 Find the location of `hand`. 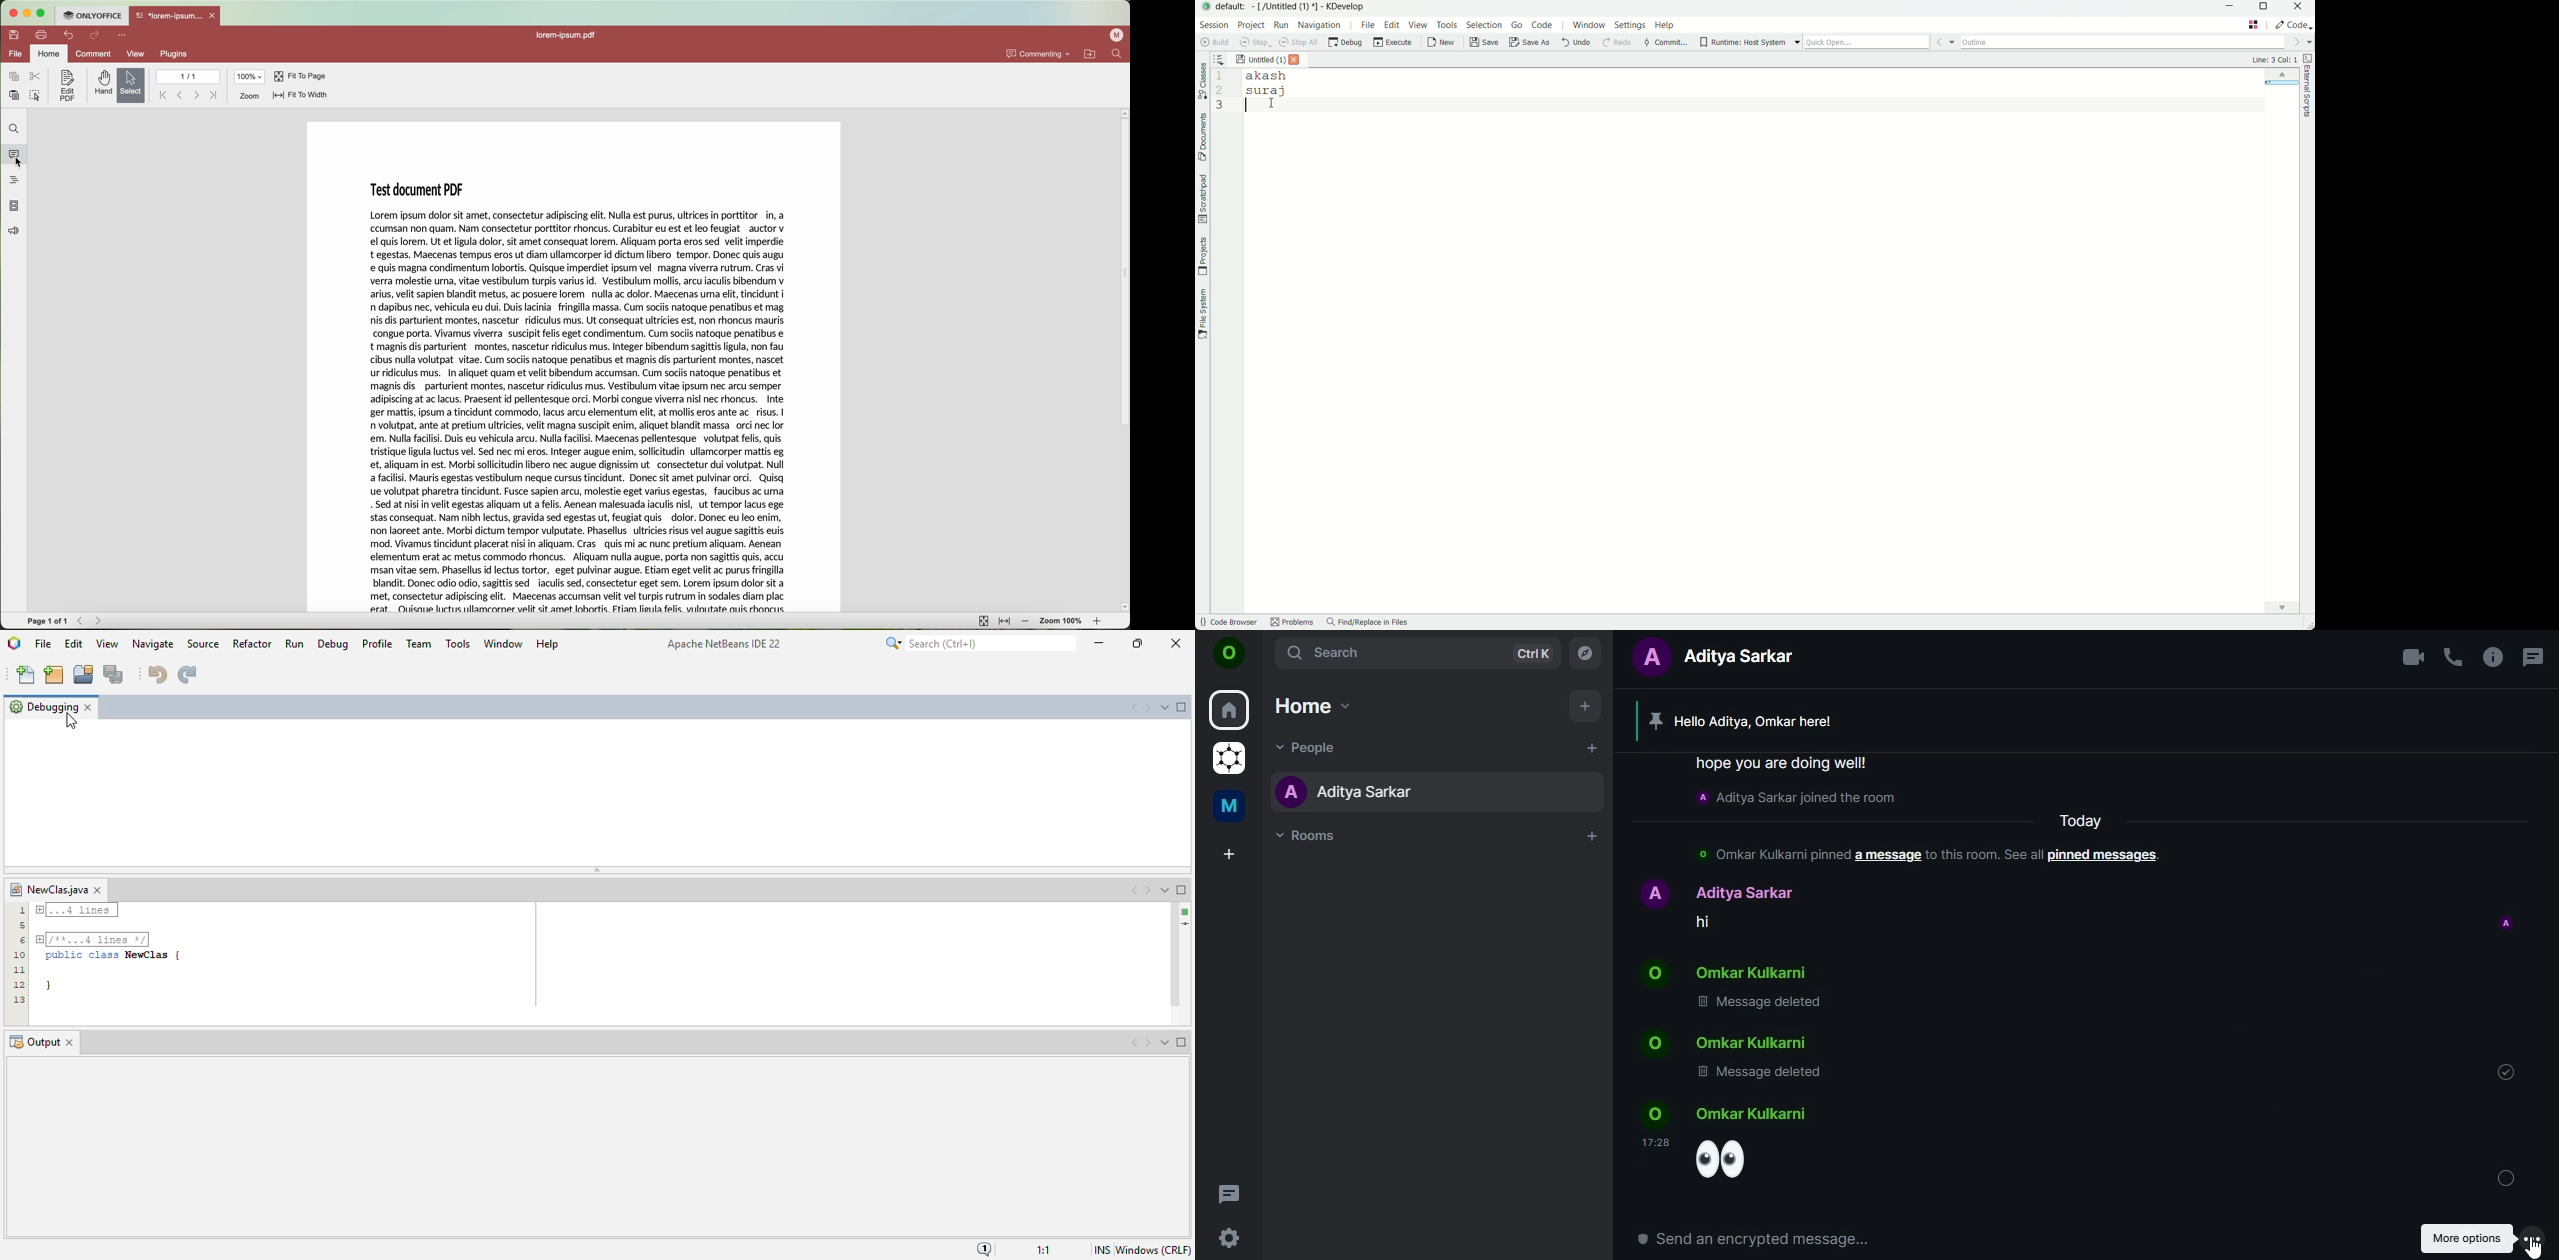

hand is located at coordinates (102, 83).